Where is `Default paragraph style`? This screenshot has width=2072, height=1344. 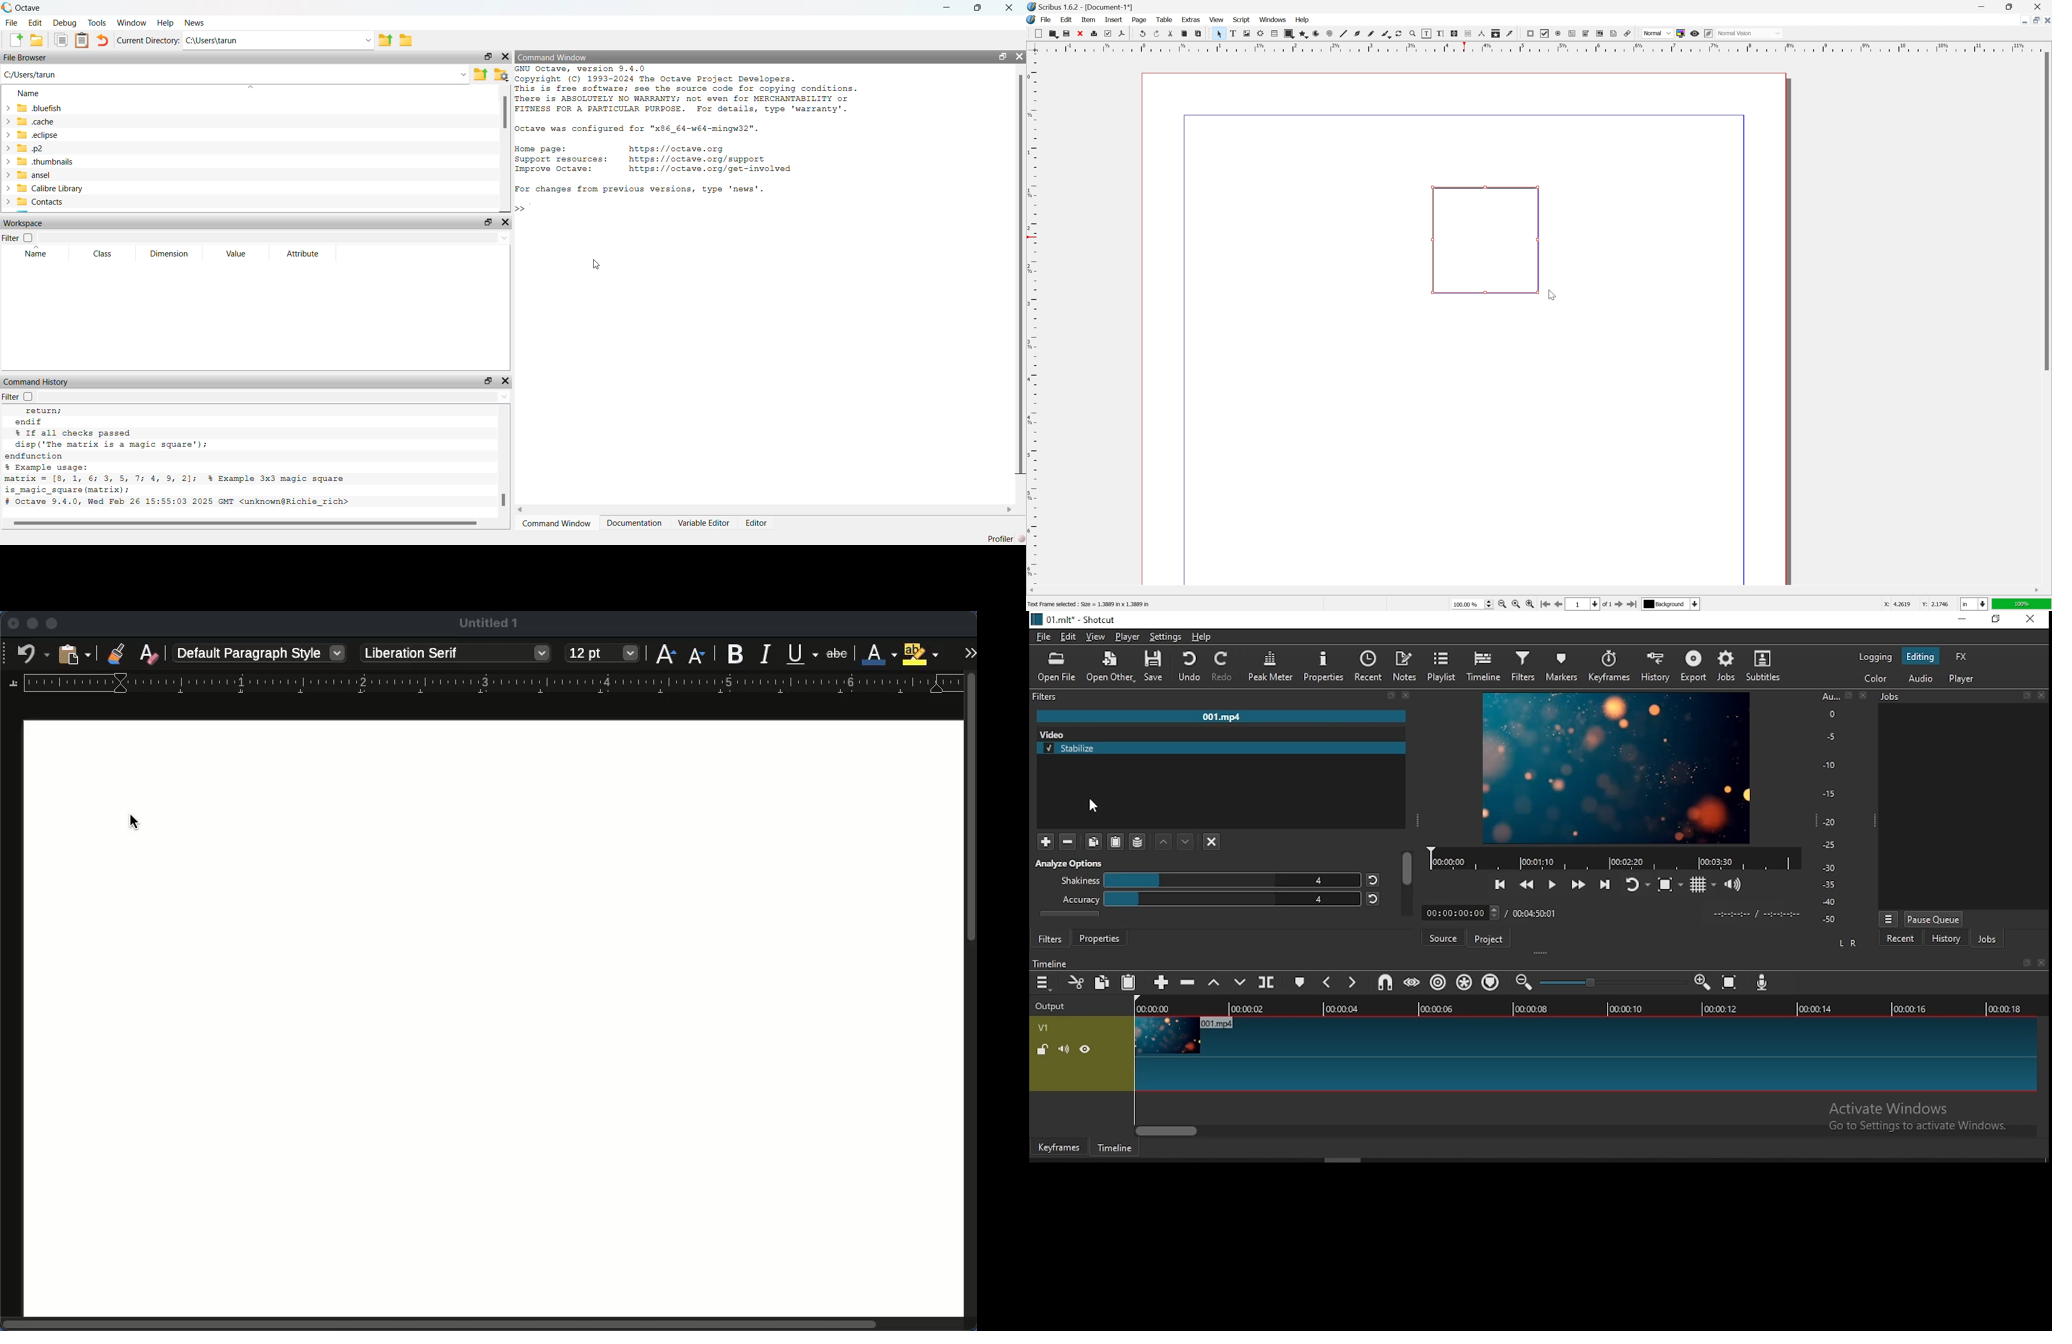 Default paragraph style is located at coordinates (259, 653).